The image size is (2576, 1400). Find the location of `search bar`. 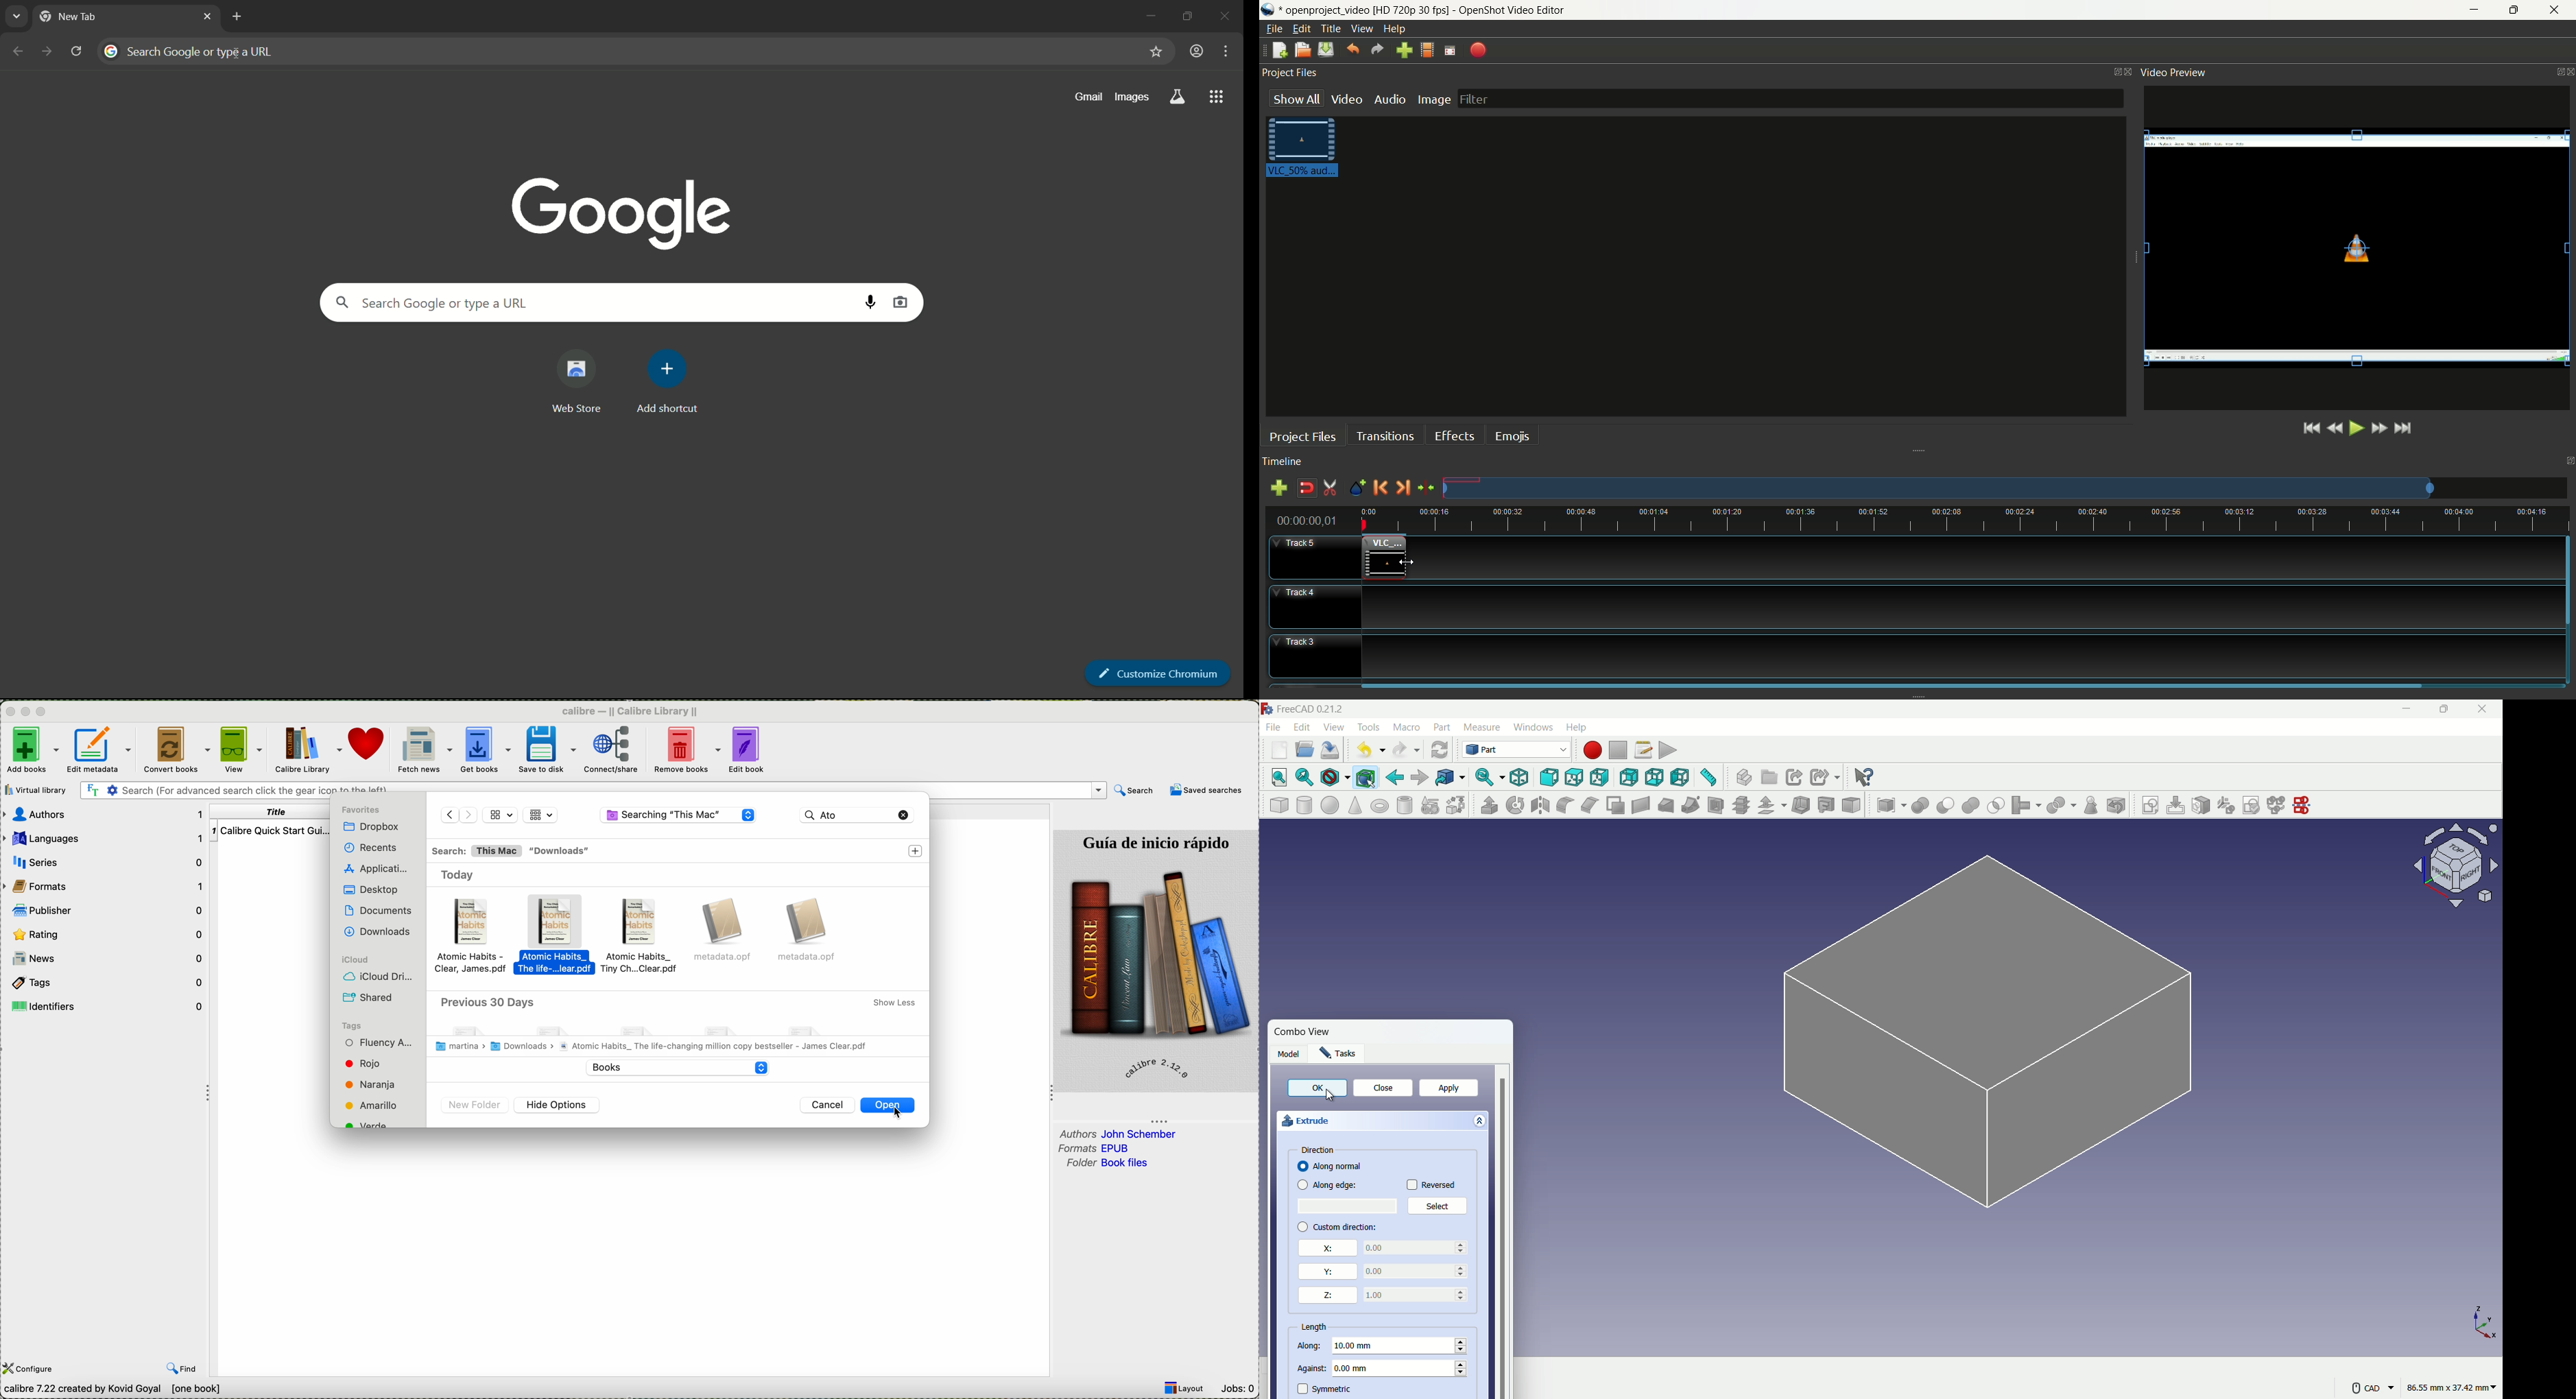

search bar is located at coordinates (593, 789).